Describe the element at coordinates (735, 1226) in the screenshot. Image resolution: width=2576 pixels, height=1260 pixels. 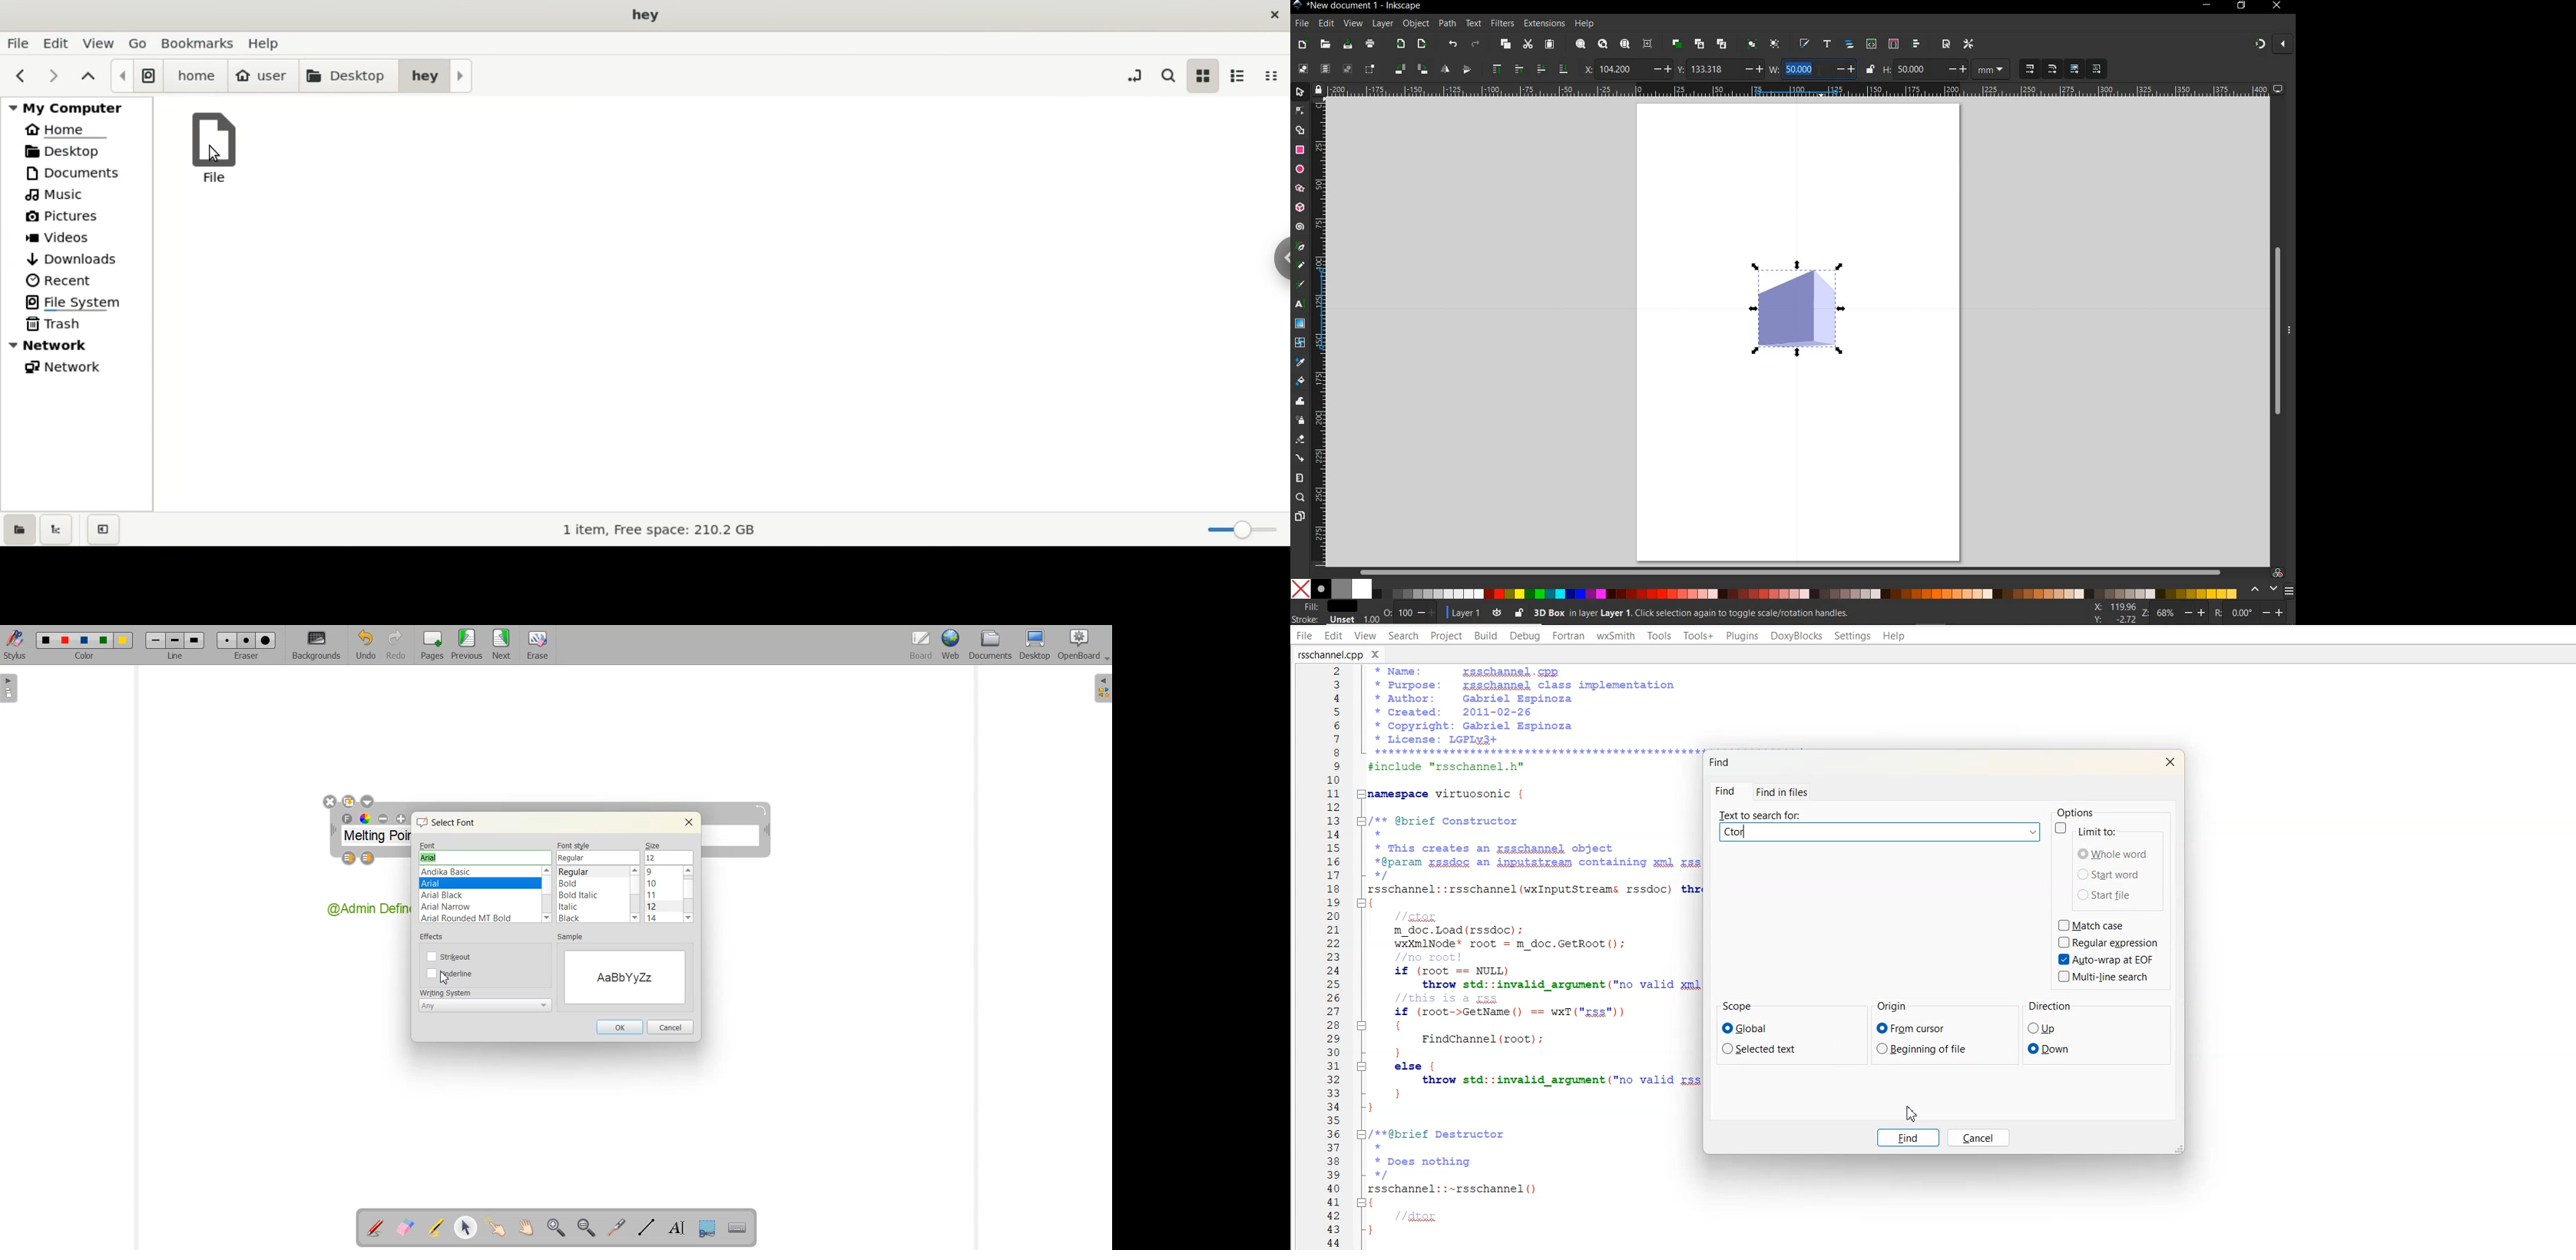
I see `Display virtual Keyboard` at that location.